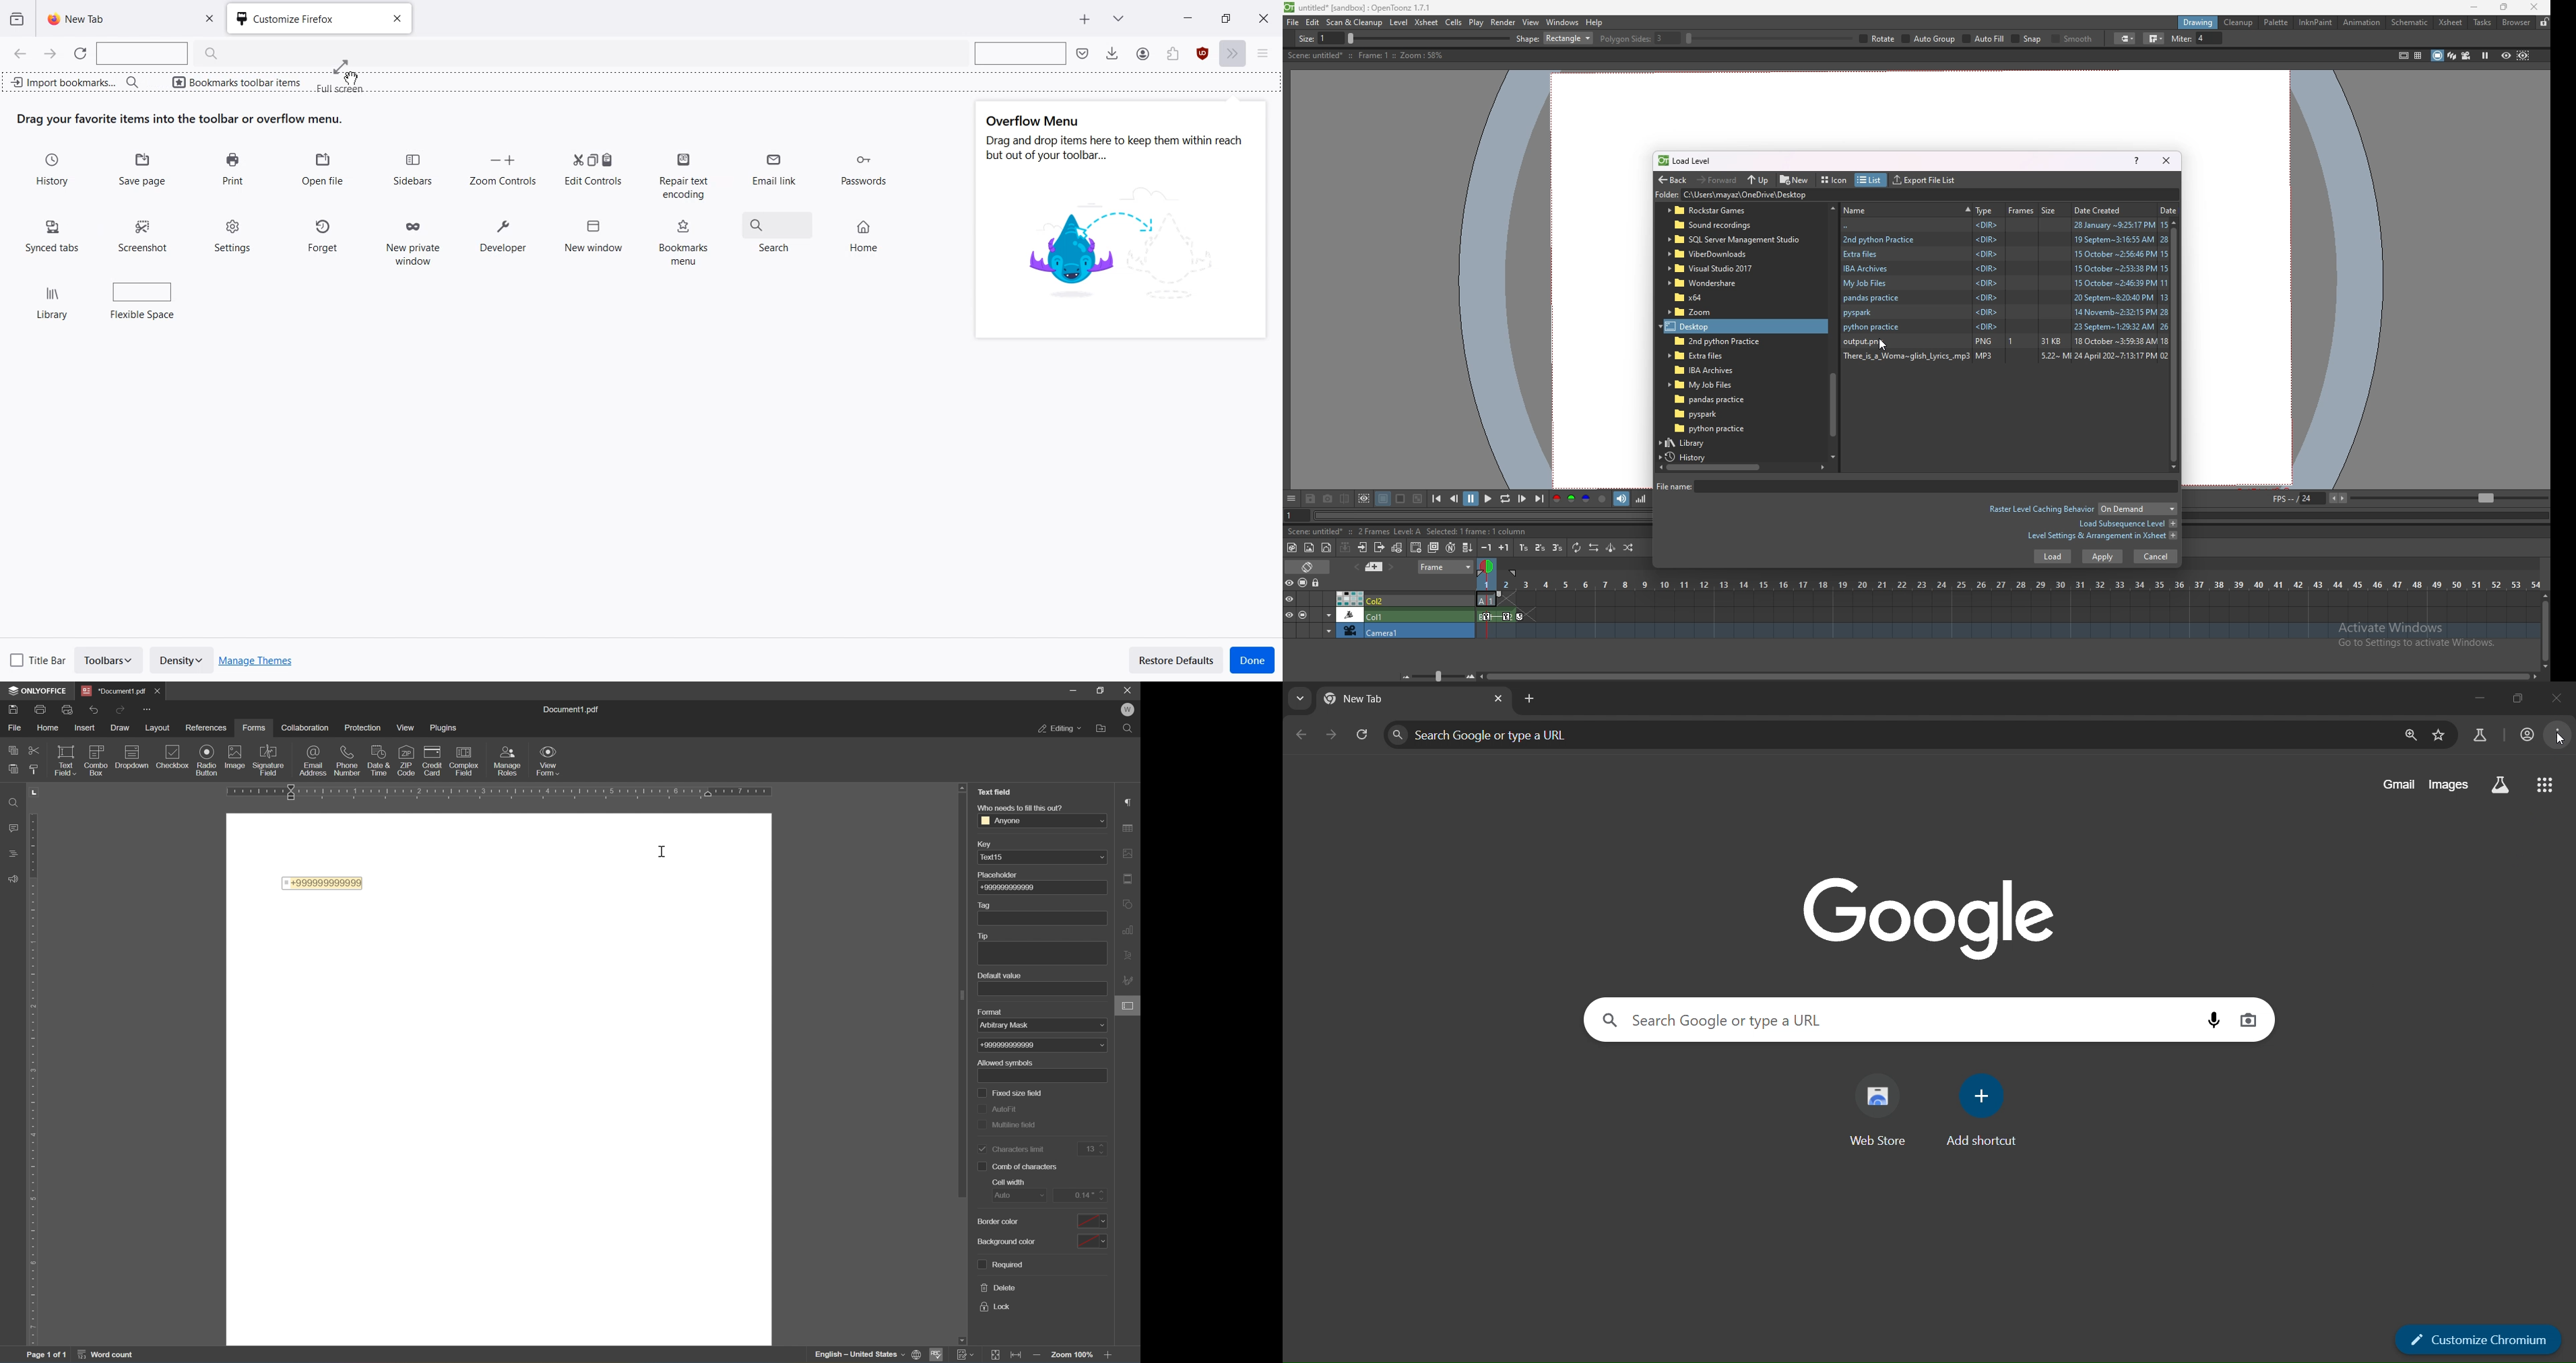 The height and width of the screenshot is (1372, 2576). Describe the element at coordinates (994, 858) in the screenshot. I see `text15` at that location.